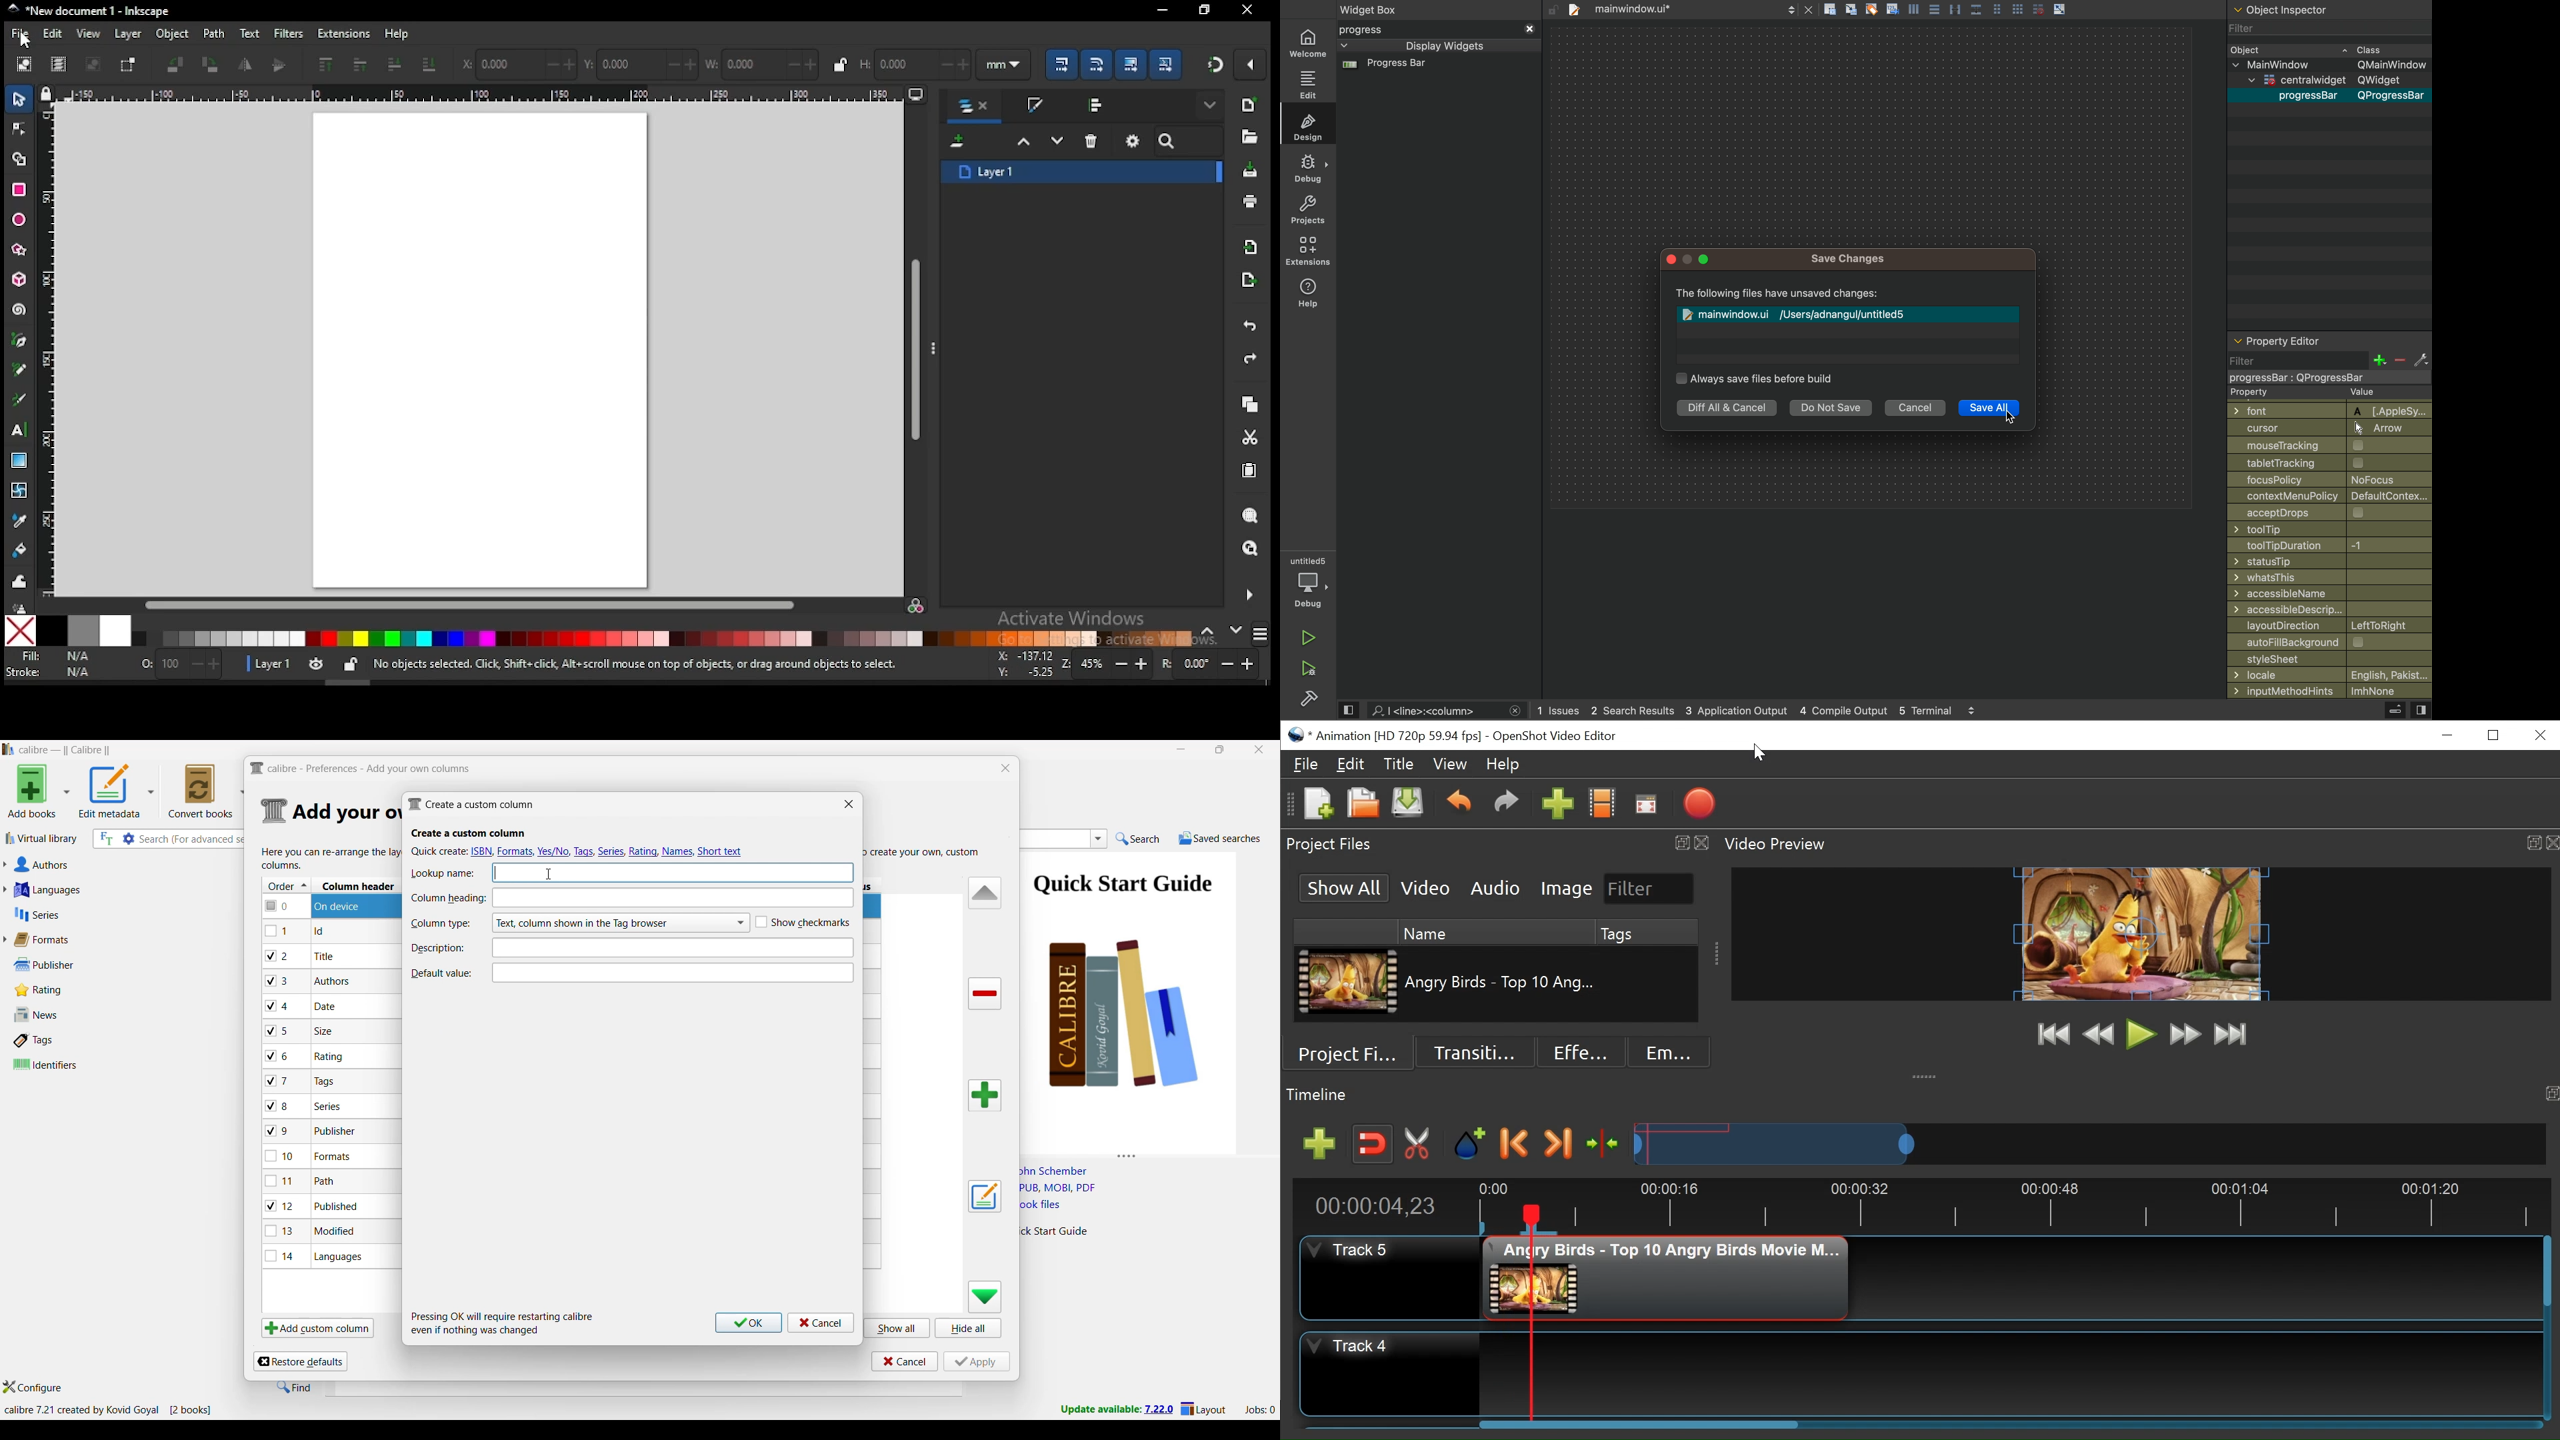 This screenshot has height=1456, width=2576. I want to click on object flip vertical, so click(280, 65).